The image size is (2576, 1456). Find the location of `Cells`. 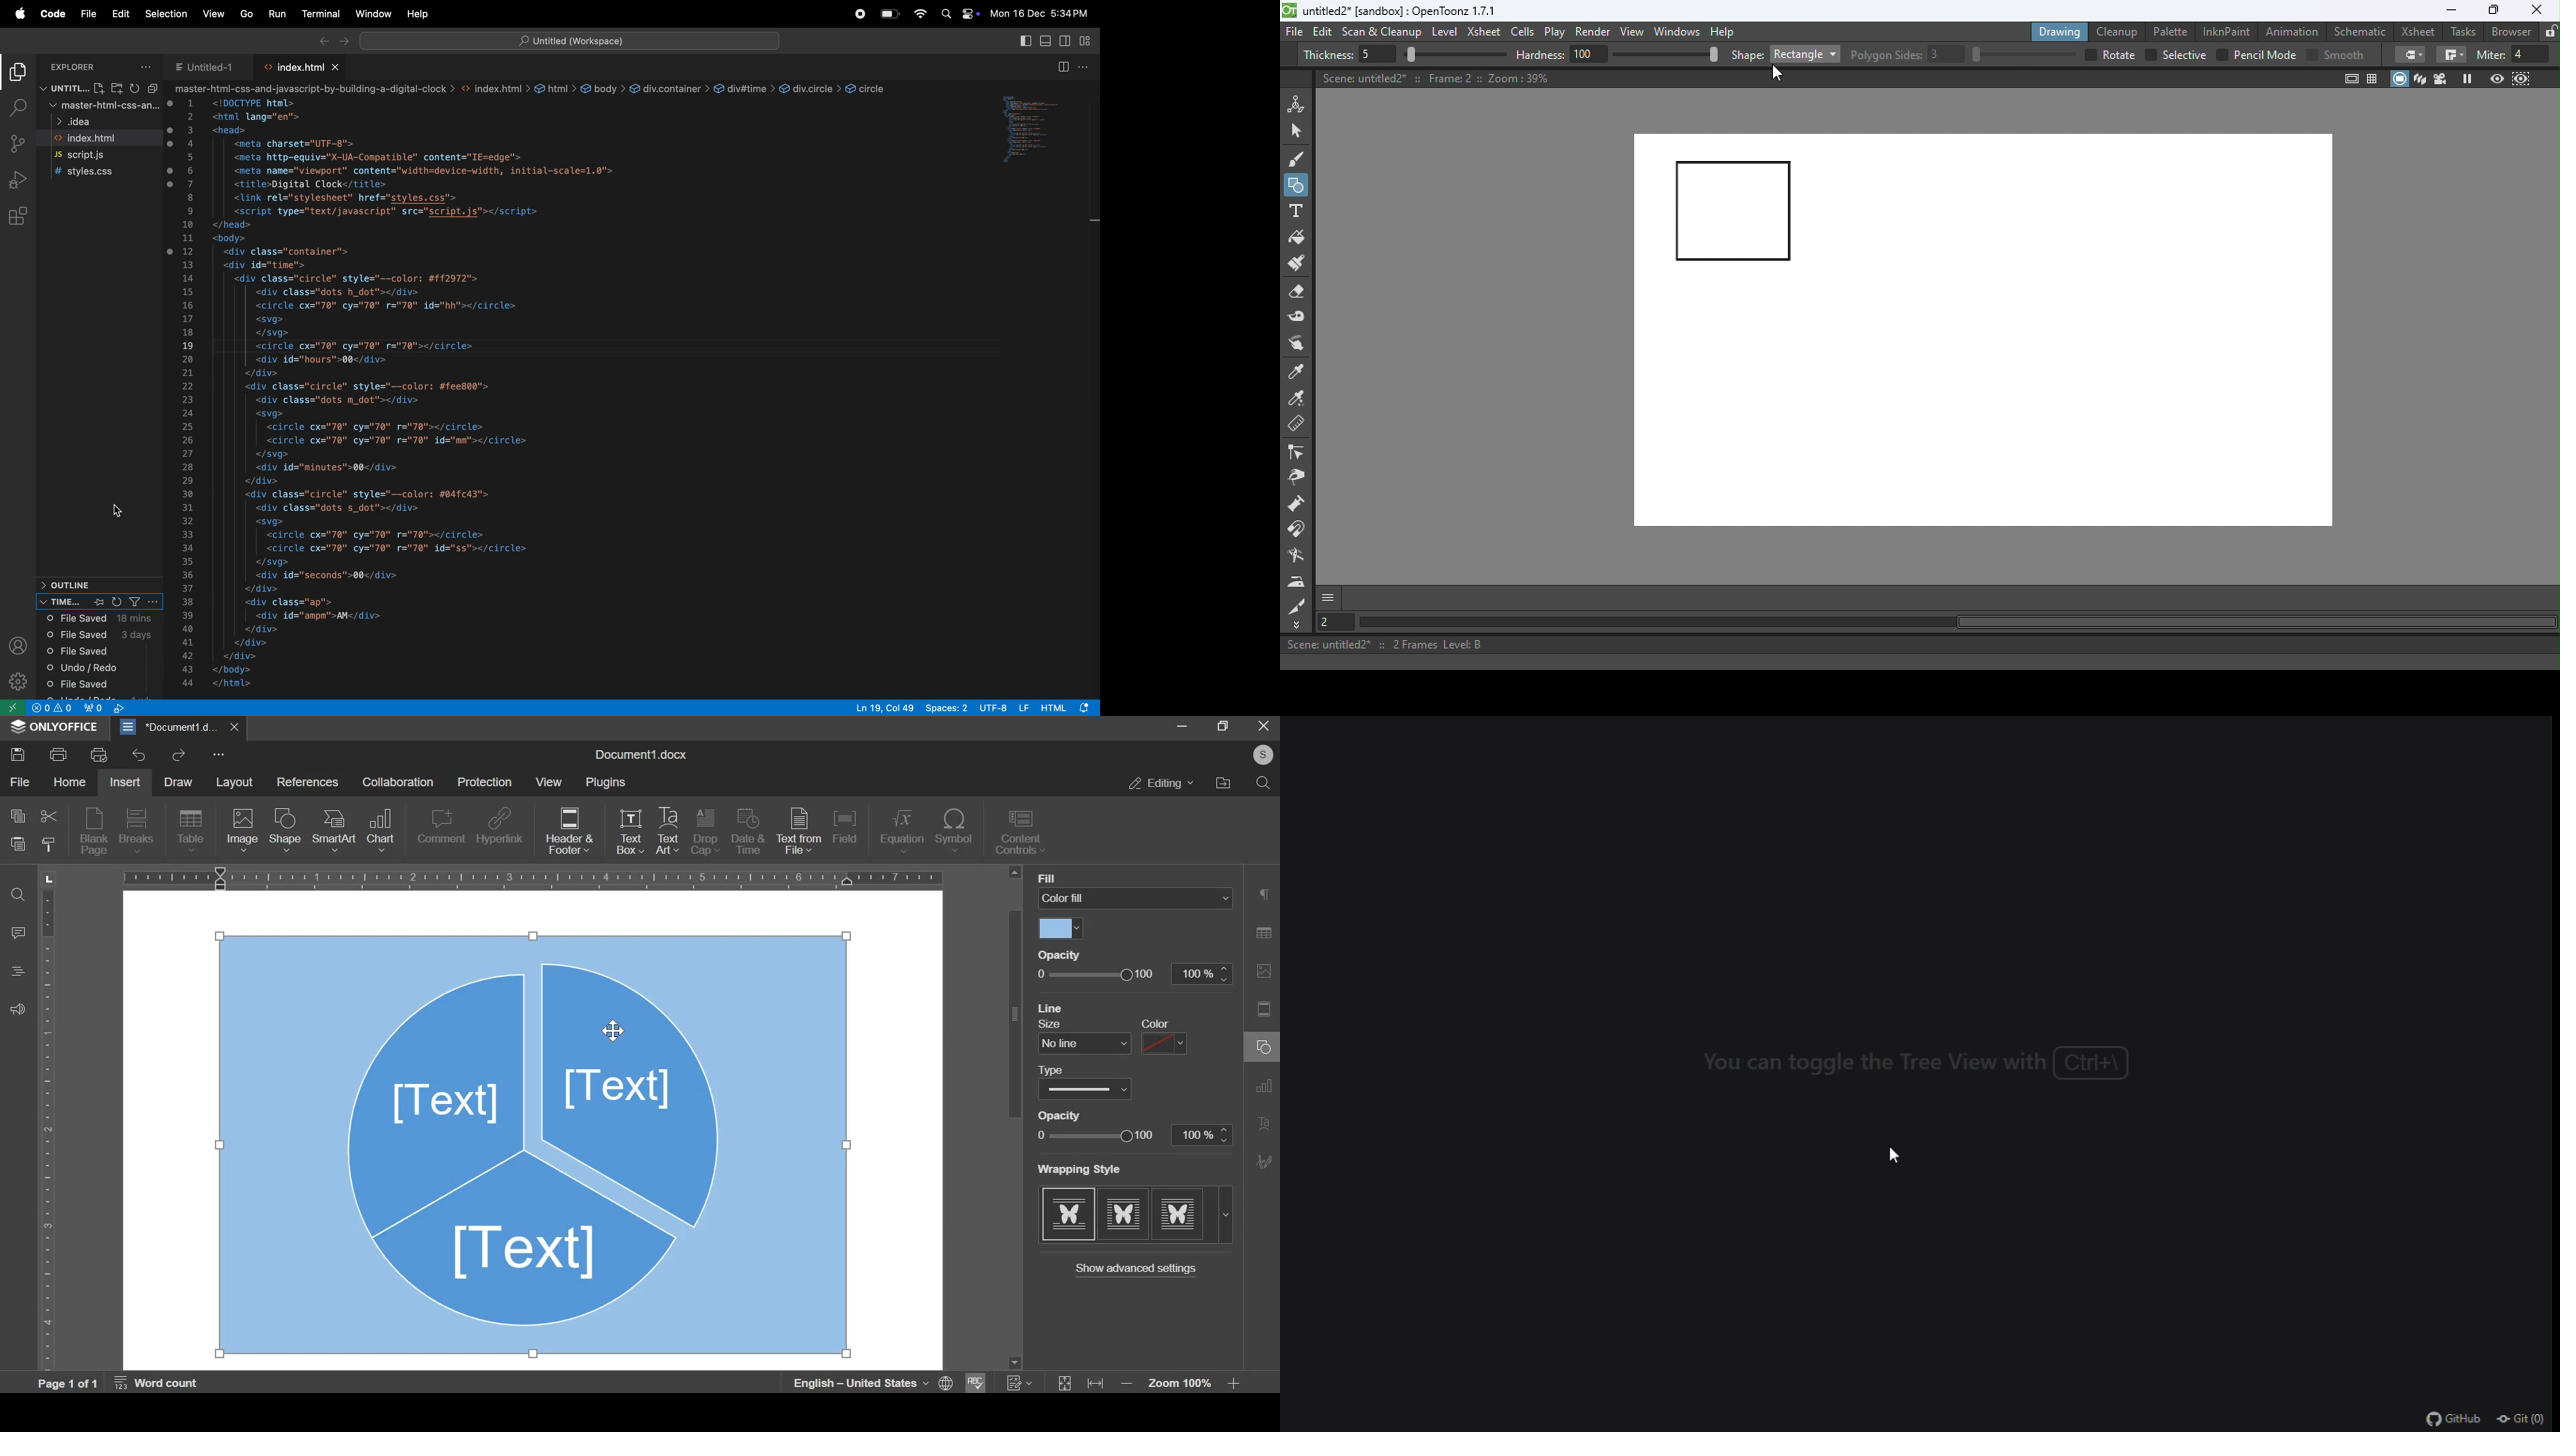

Cells is located at coordinates (1526, 33).